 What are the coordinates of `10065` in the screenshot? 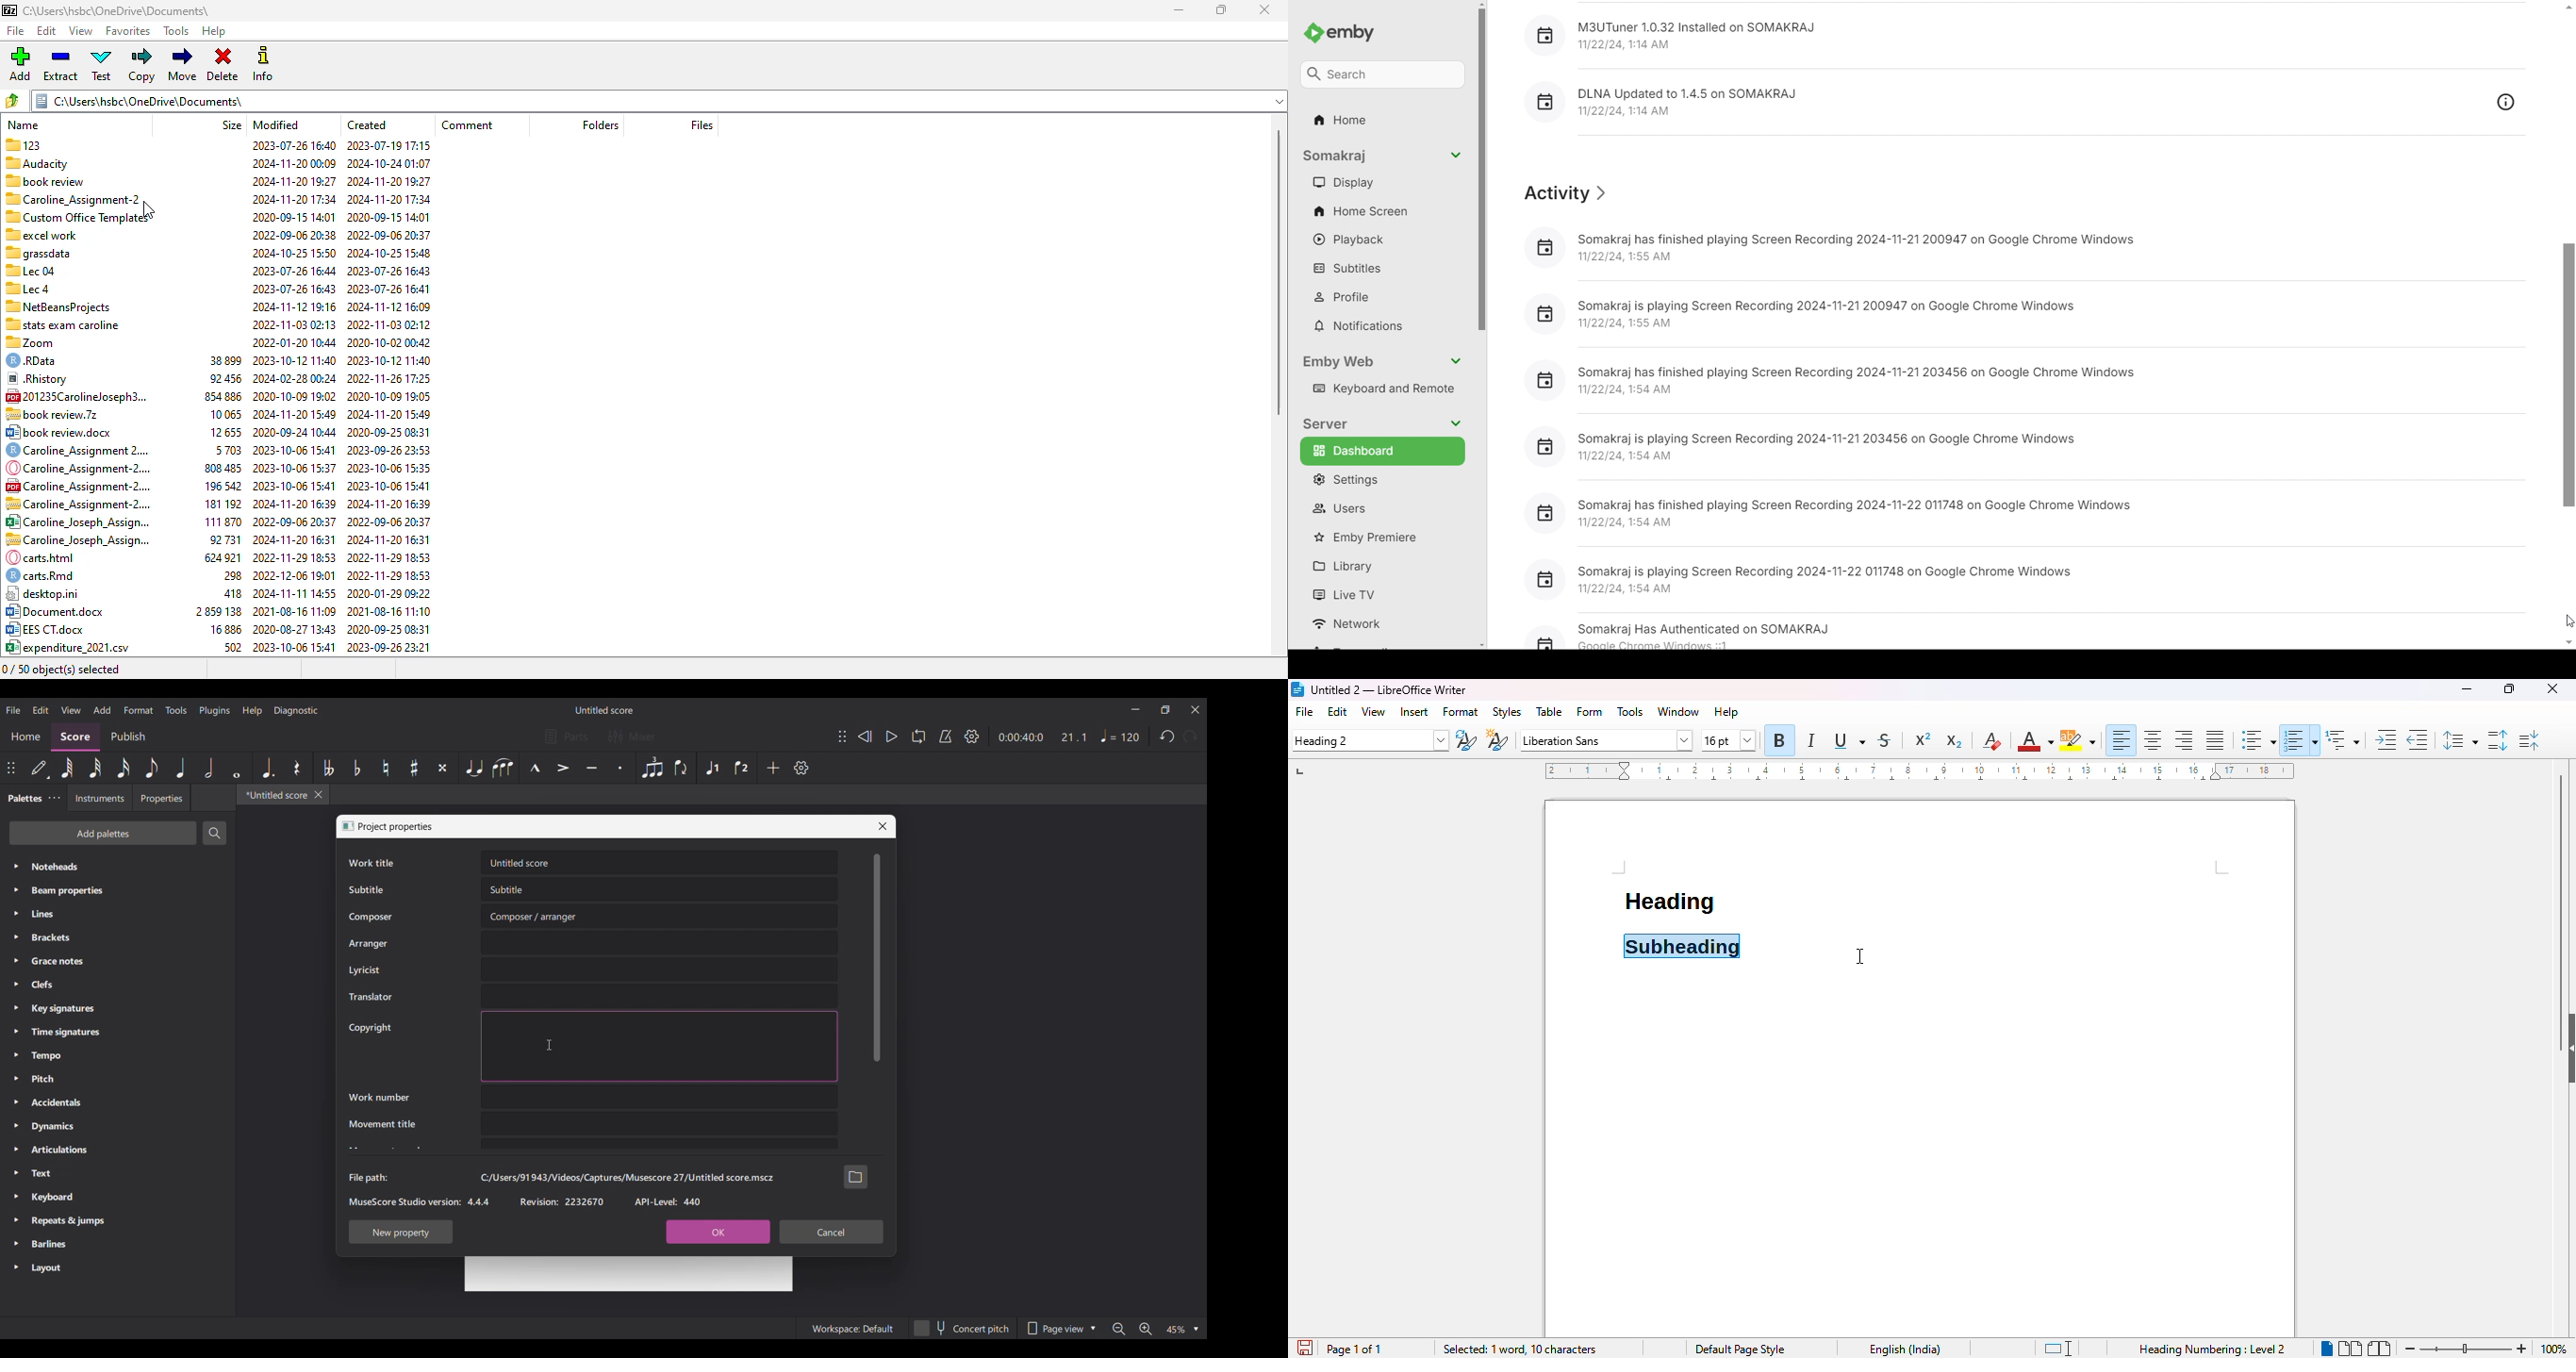 It's located at (223, 414).